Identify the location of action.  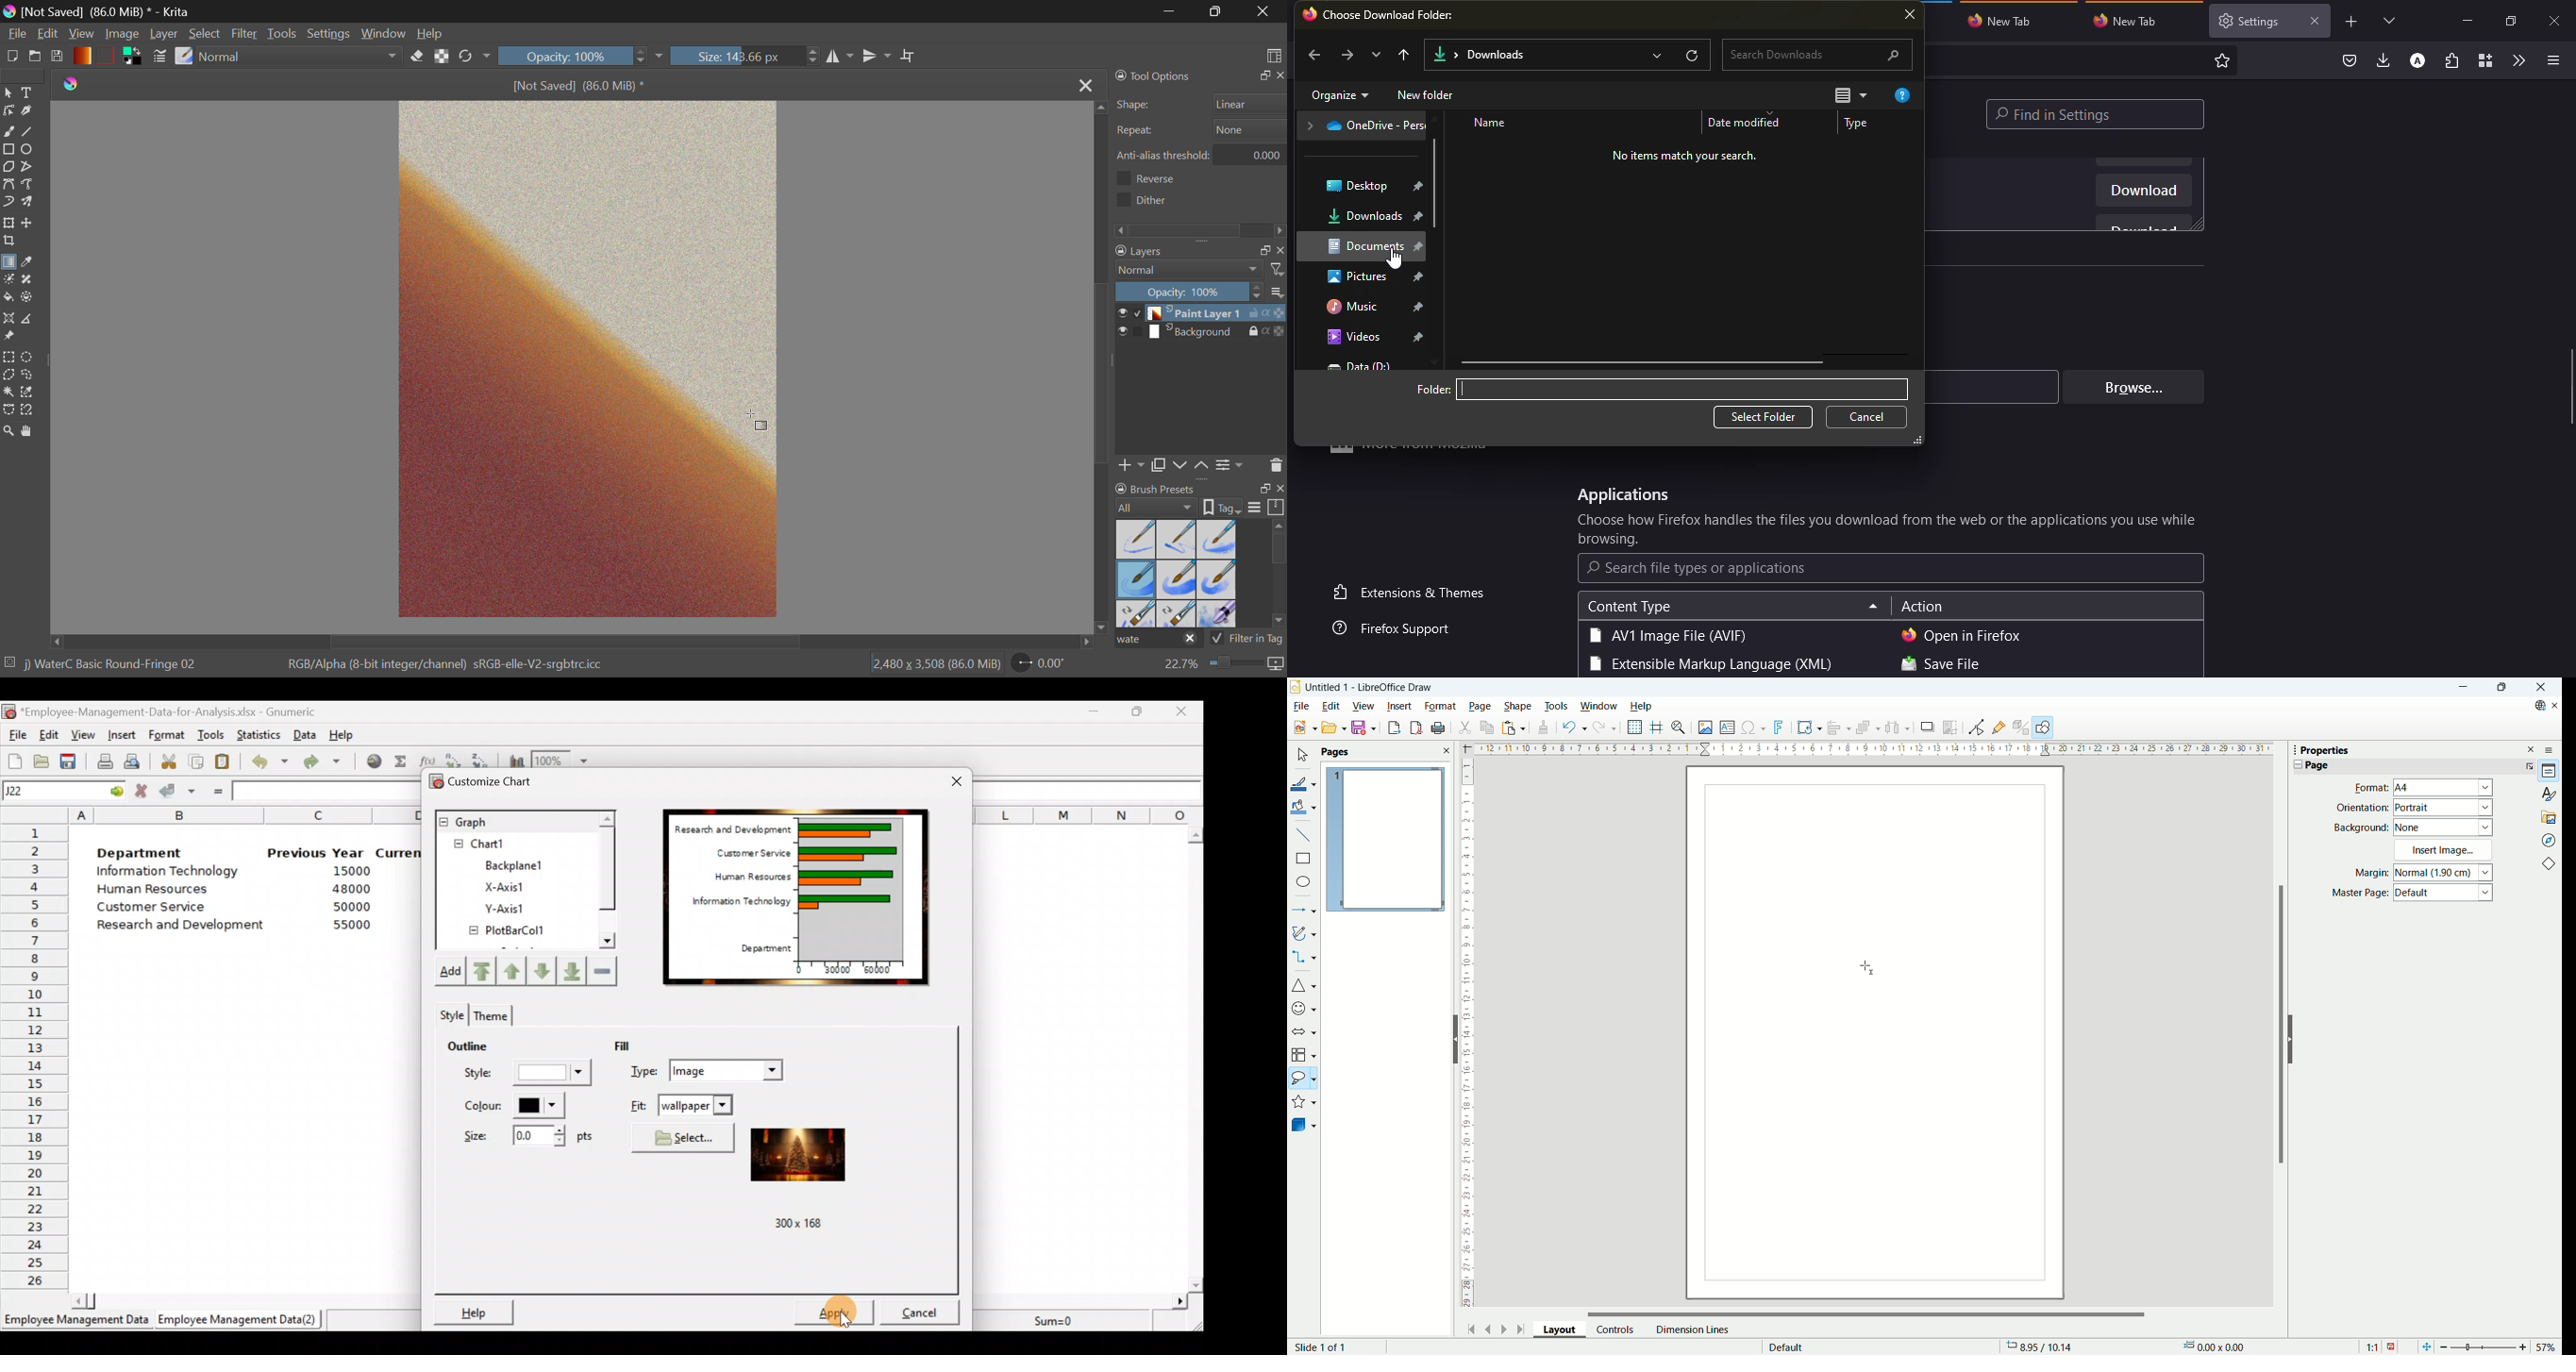
(1922, 608).